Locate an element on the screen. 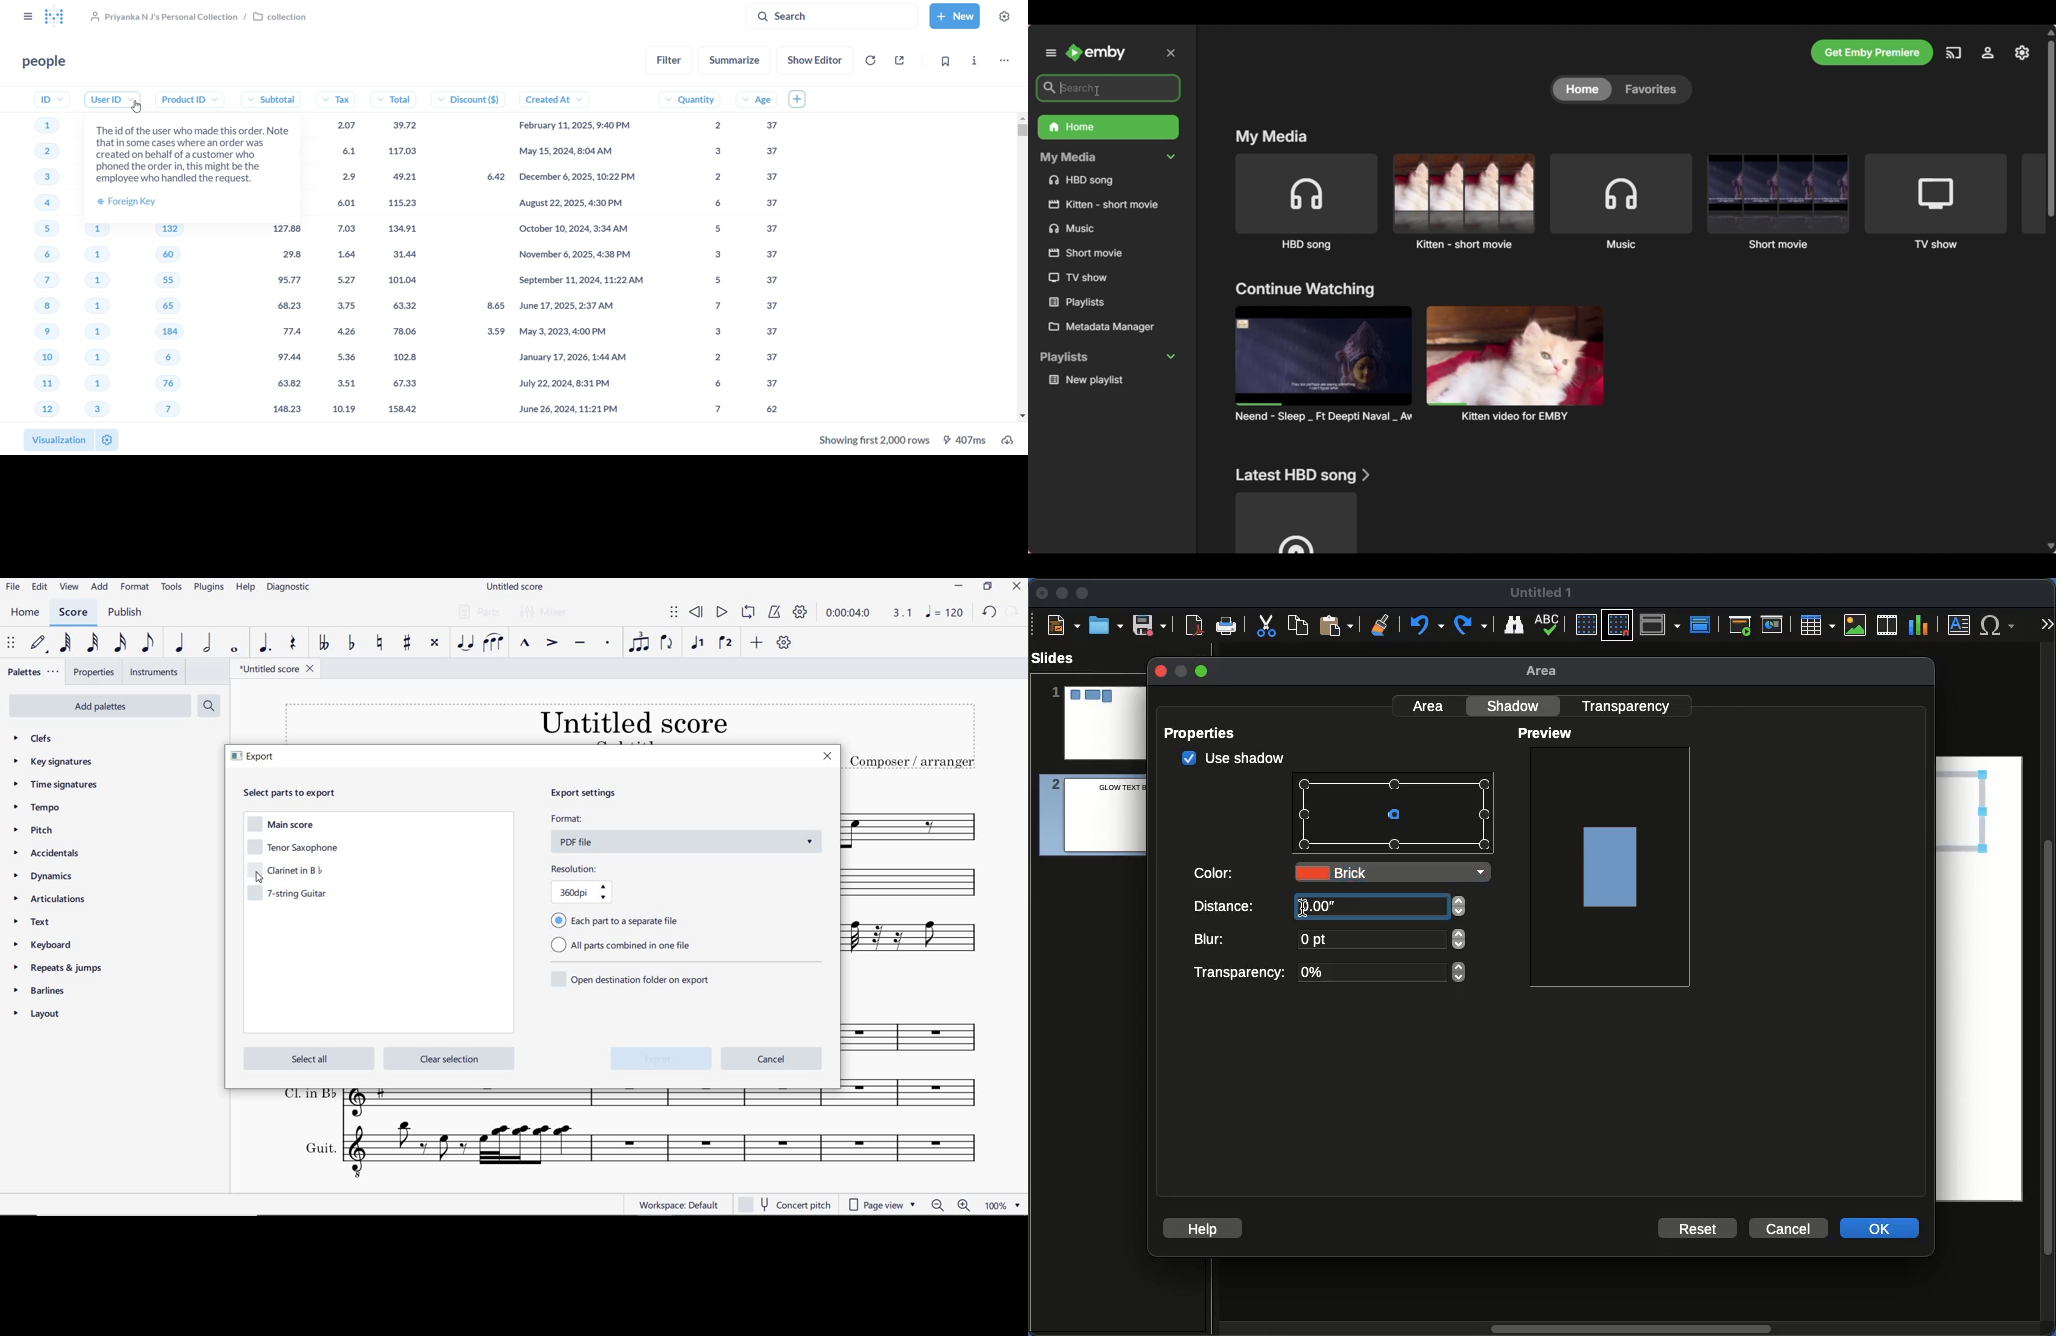  Paste is located at coordinates (1336, 624).